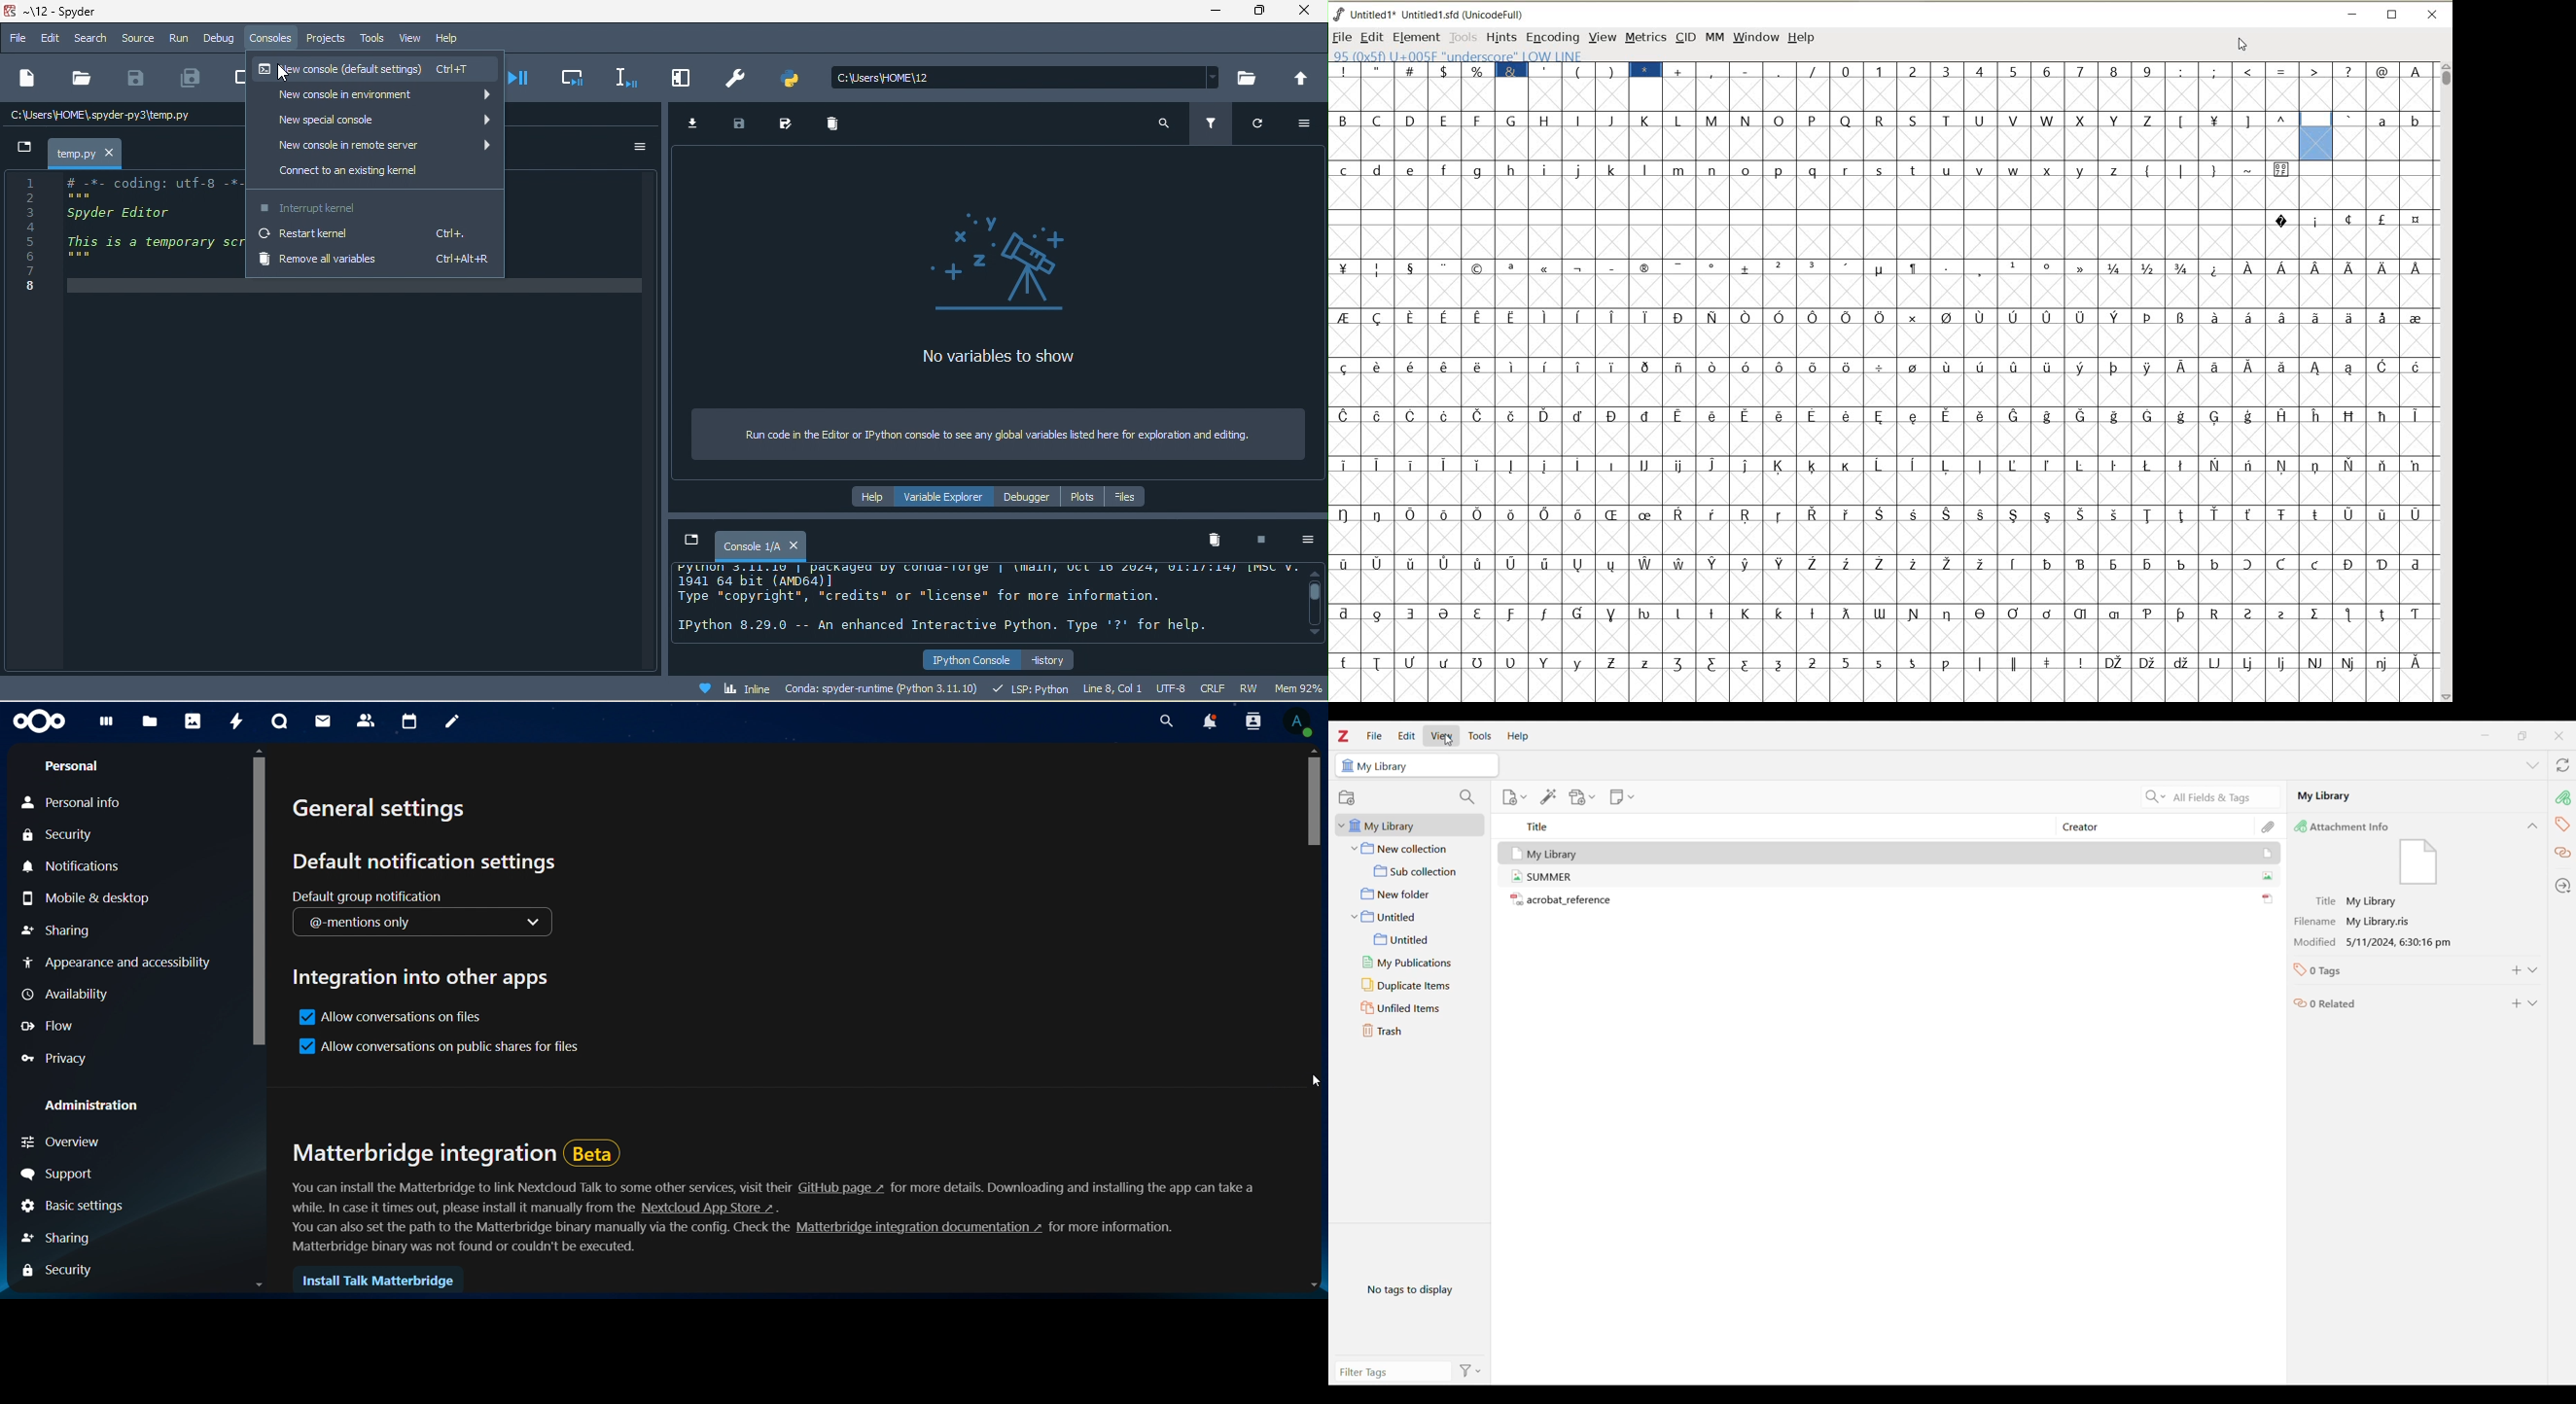 The image size is (2576, 1428). Describe the element at coordinates (1518, 737) in the screenshot. I see `Help menu` at that location.